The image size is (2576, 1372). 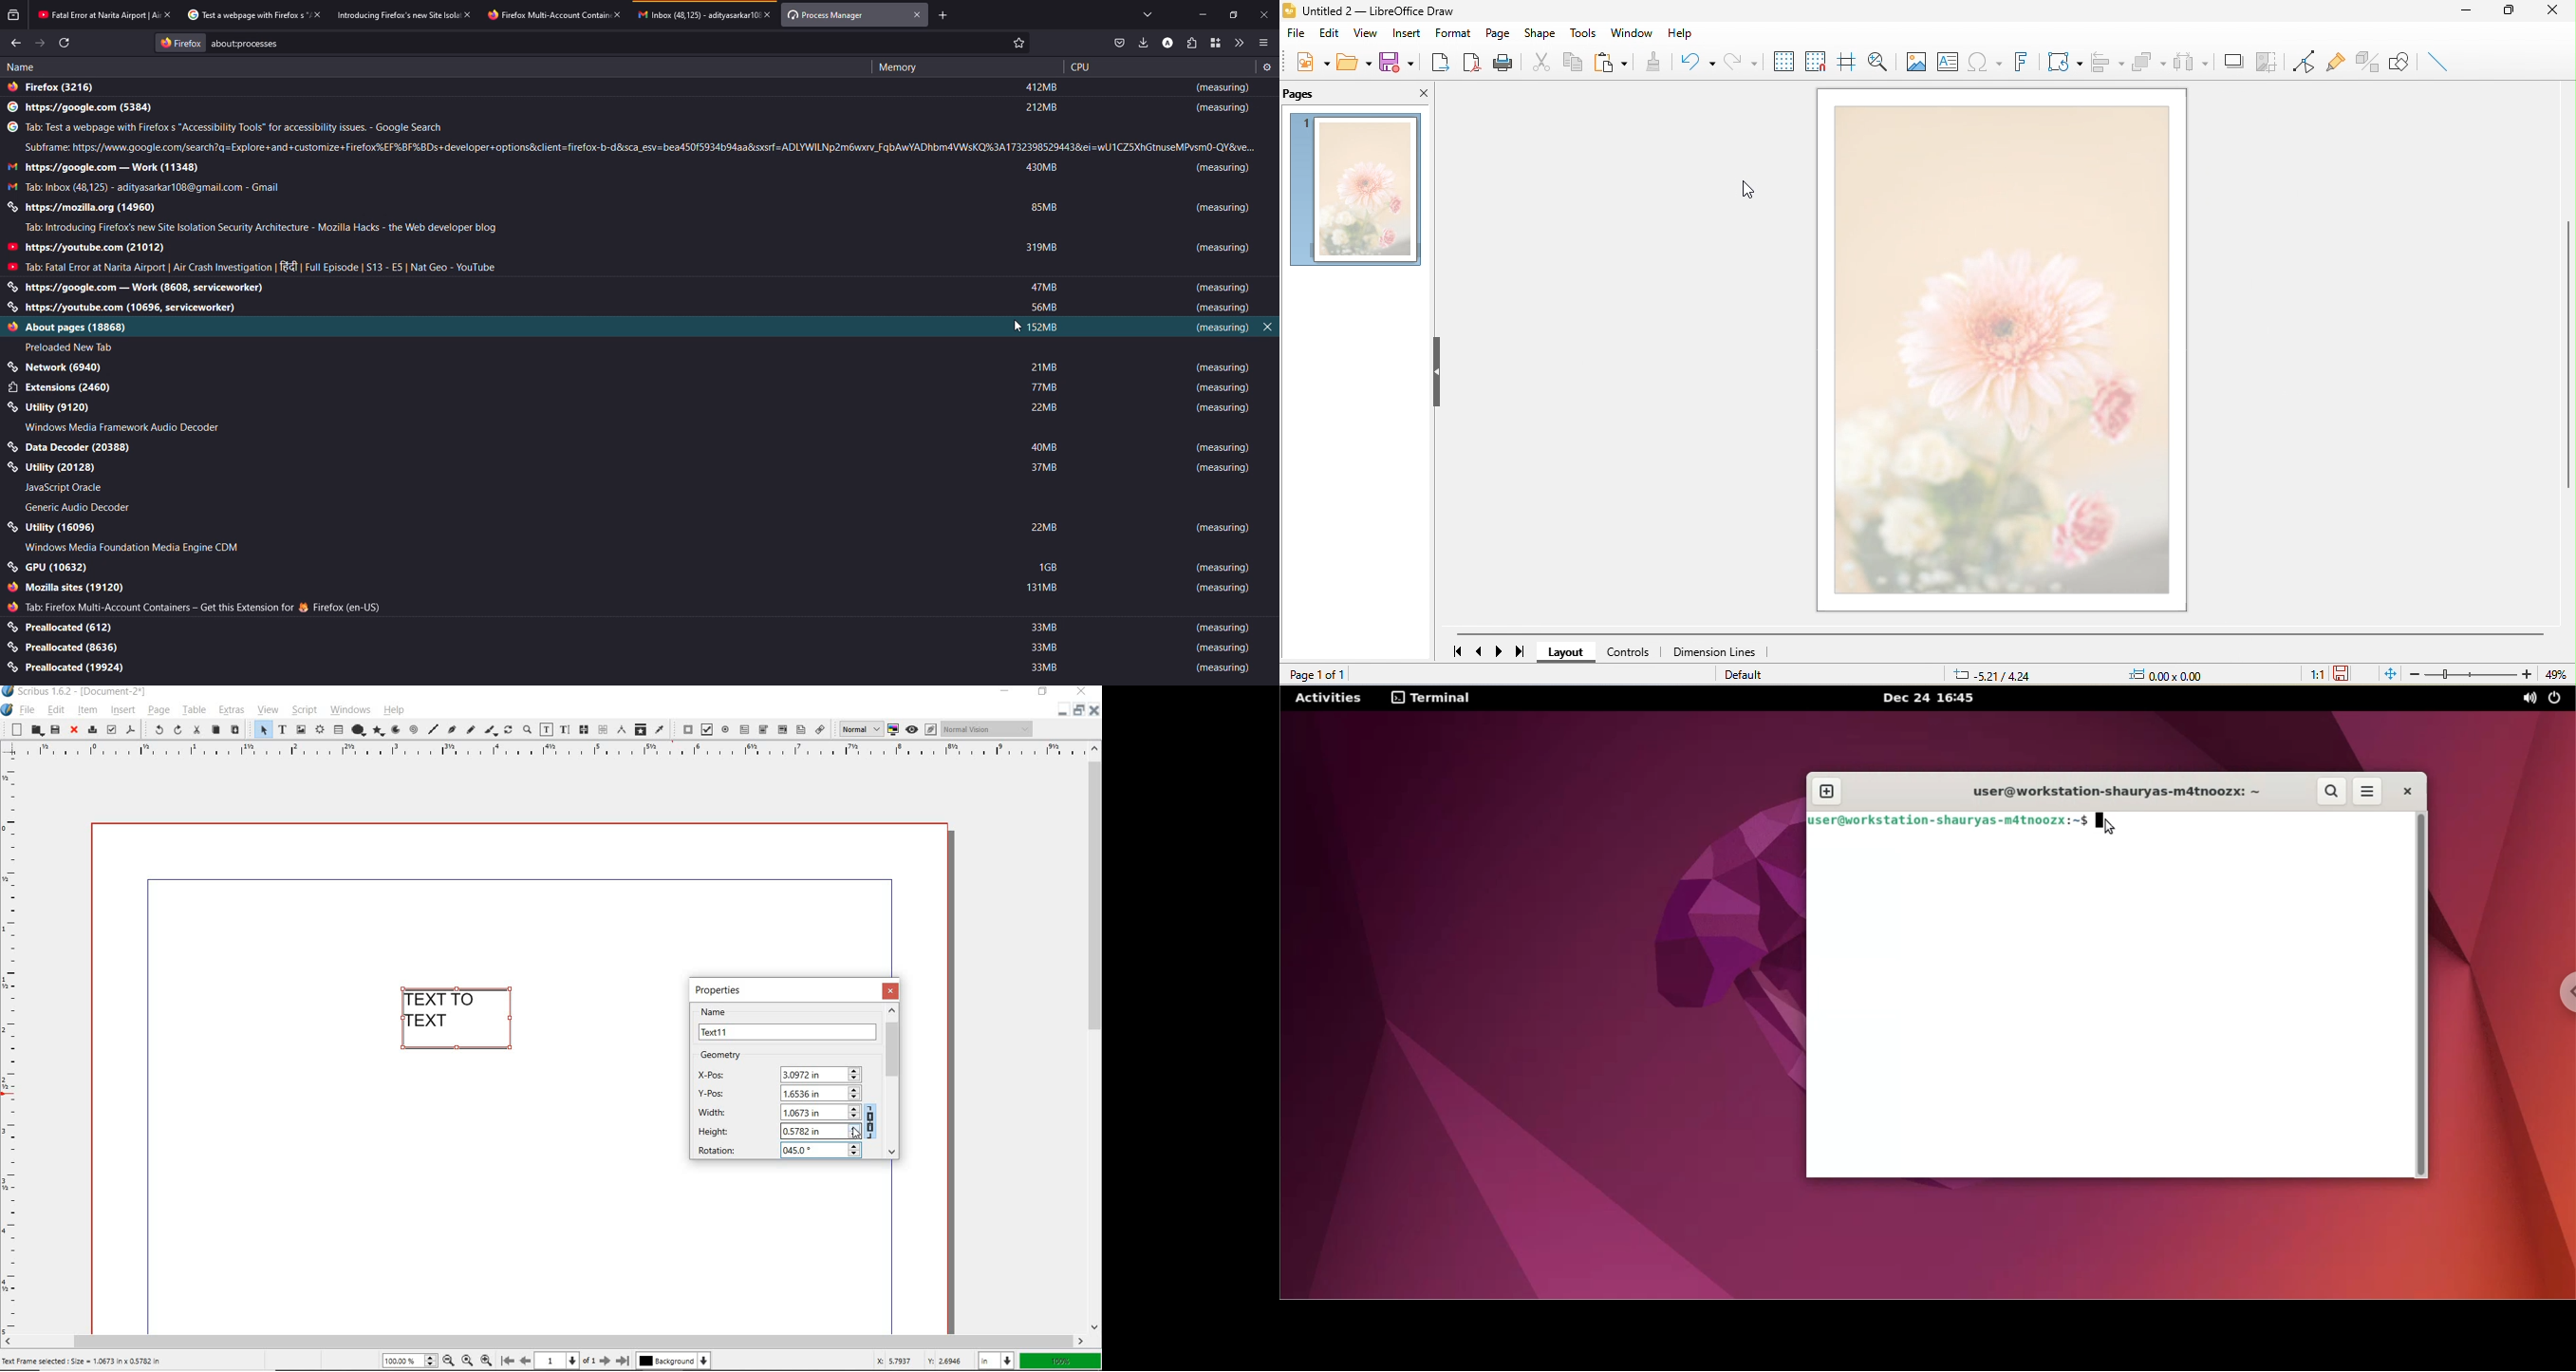 I want to click on help, so click(x=1685, y=30).